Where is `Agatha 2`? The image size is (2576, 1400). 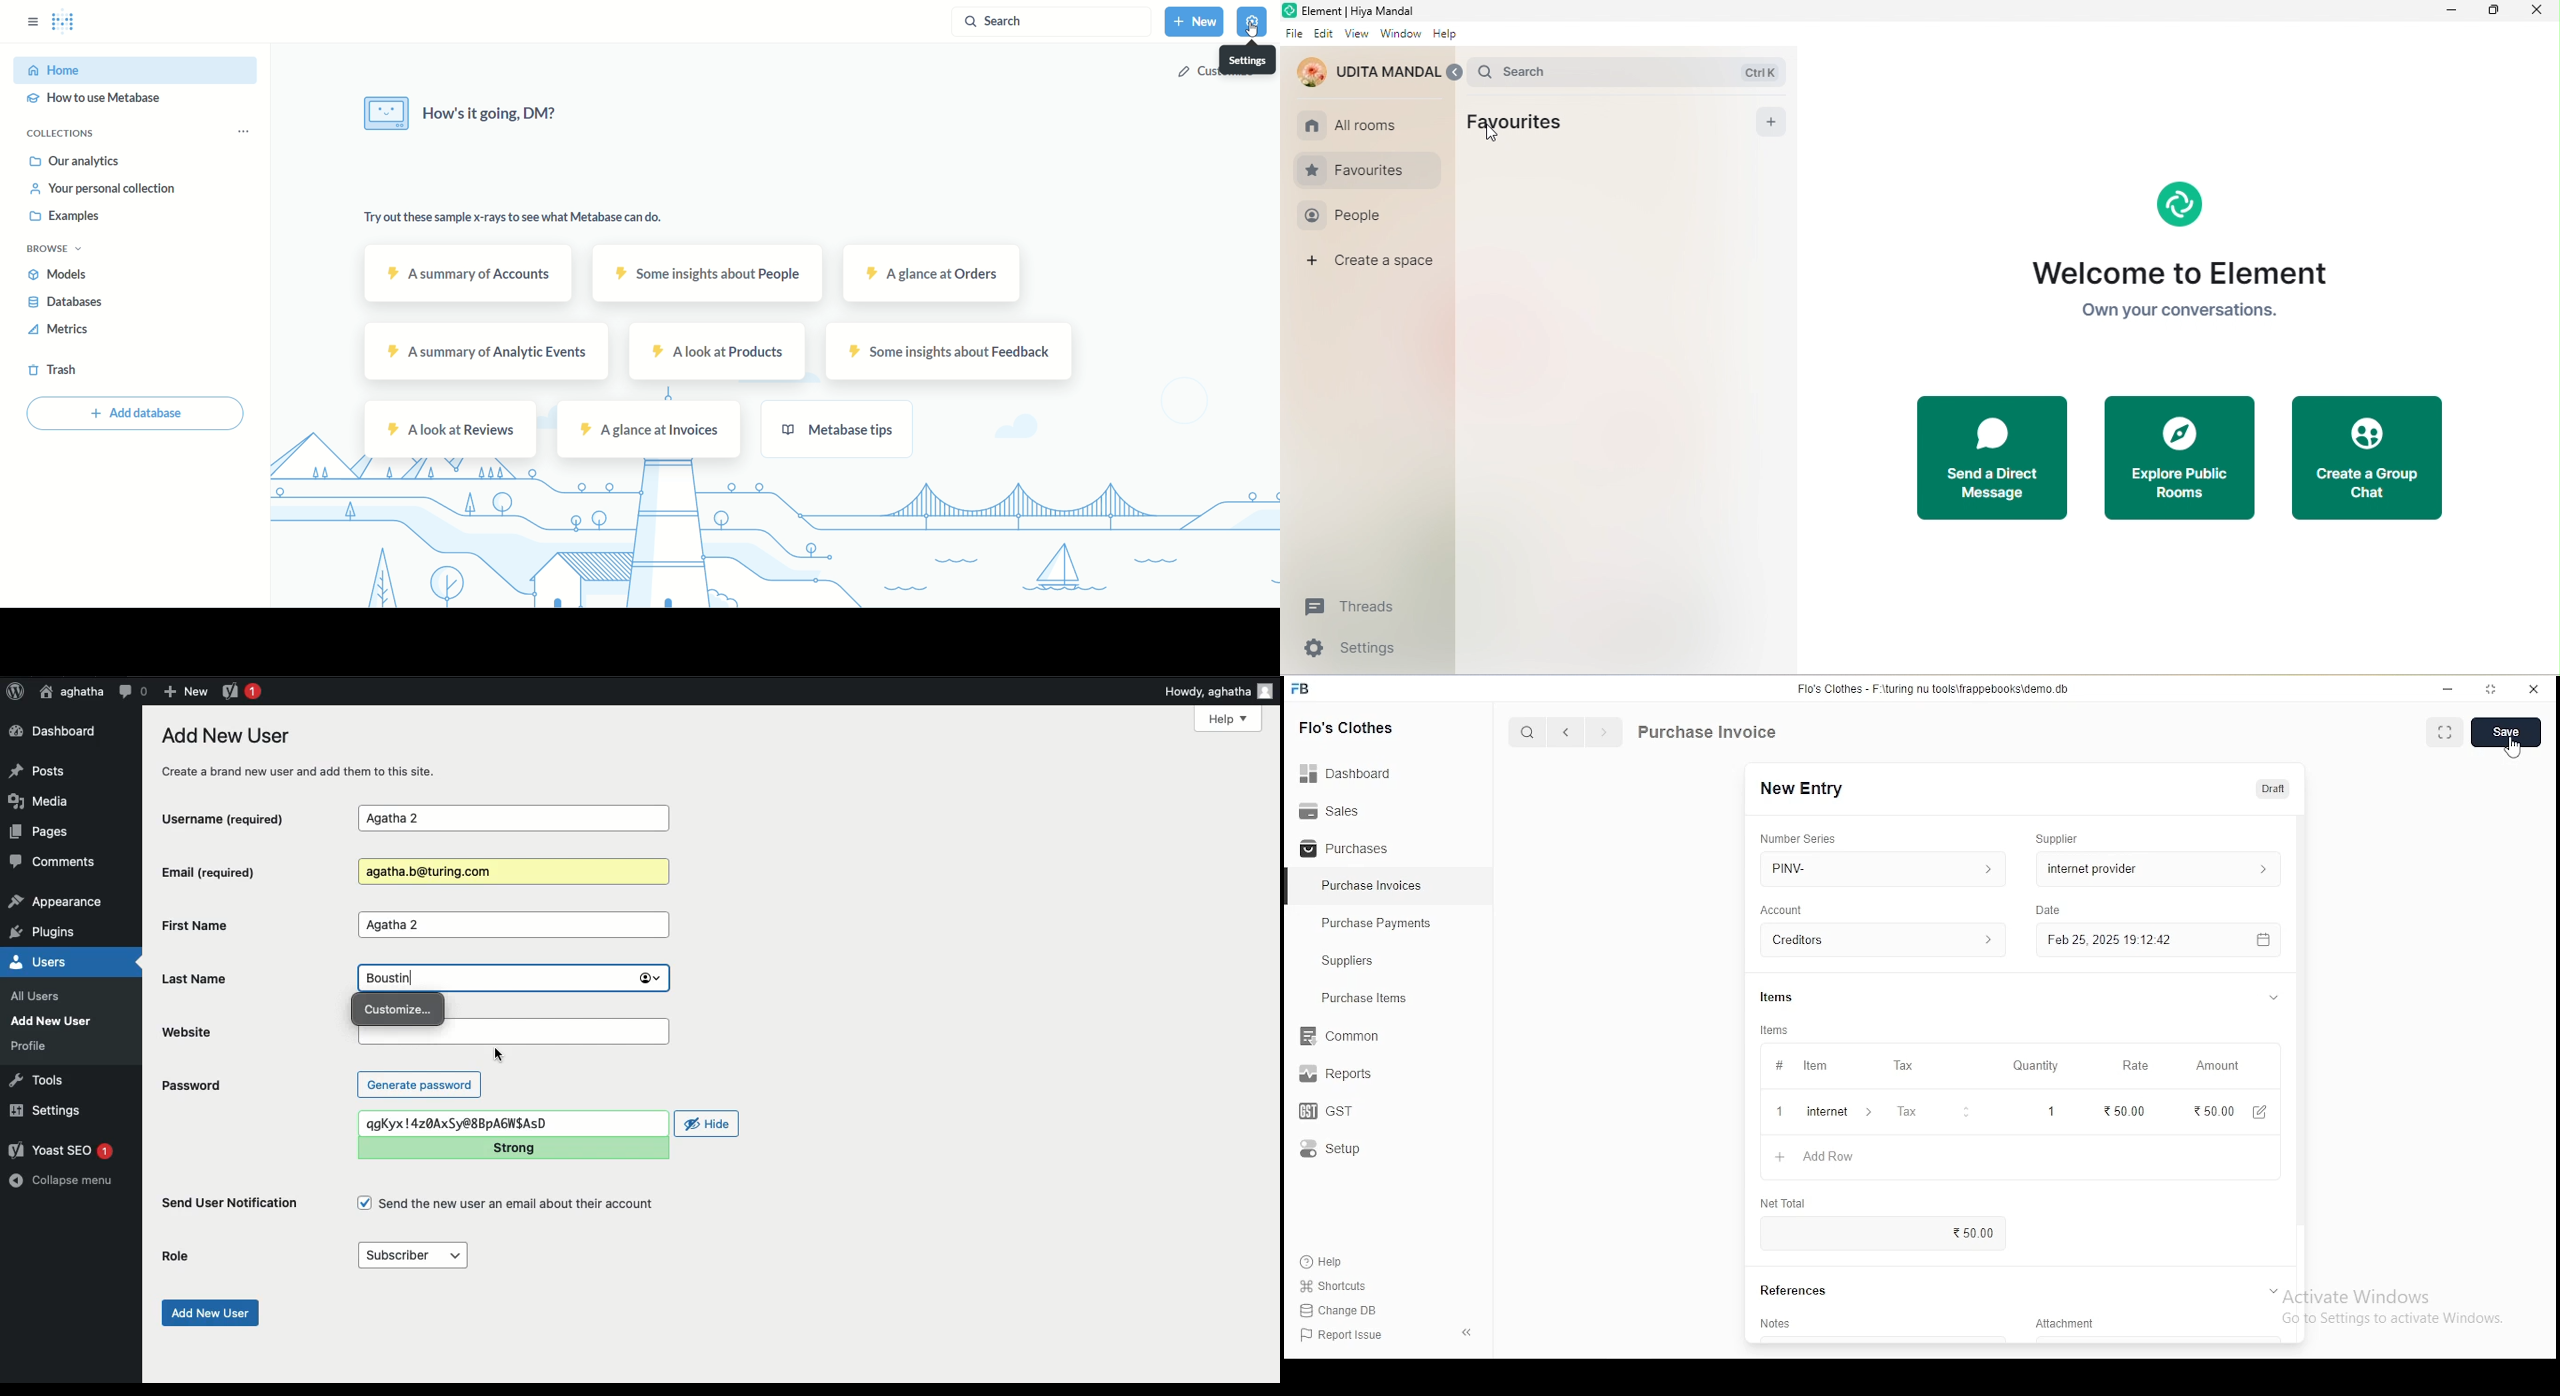 Agatha 2 is located at coordinates (513, 819).